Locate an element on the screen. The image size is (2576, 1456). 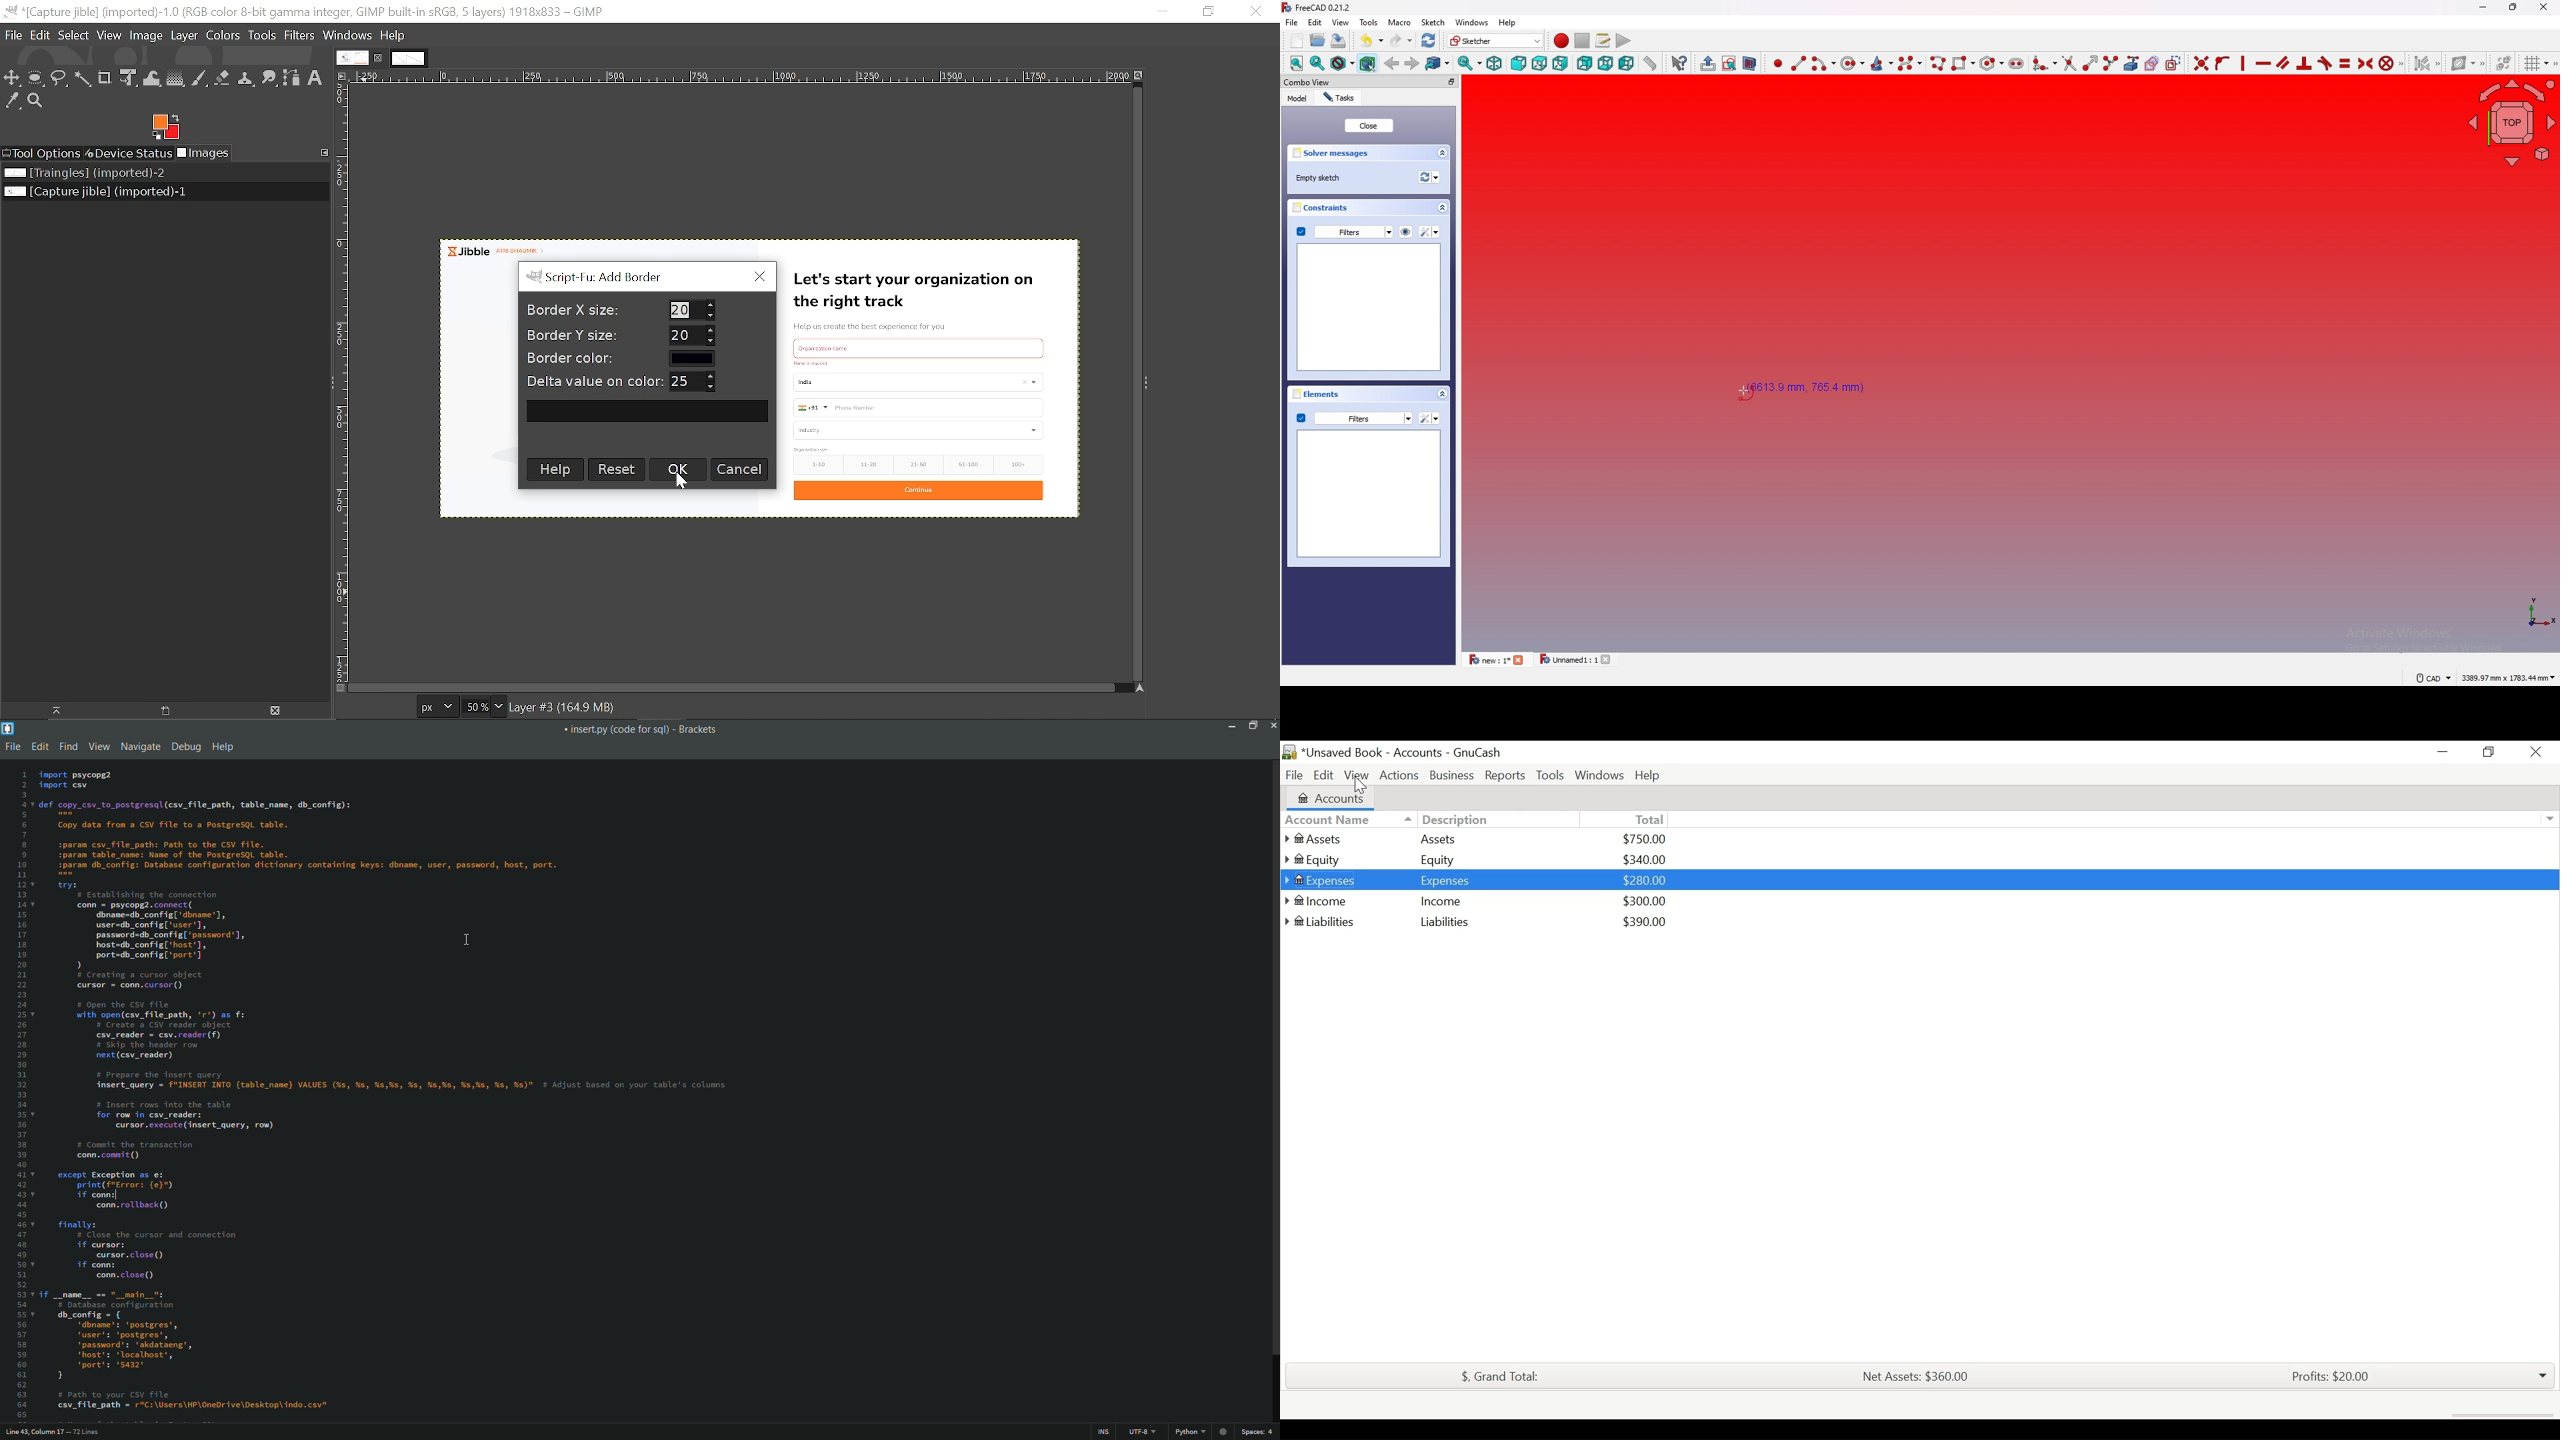
bounding object is located at coordinates (1368, 62).